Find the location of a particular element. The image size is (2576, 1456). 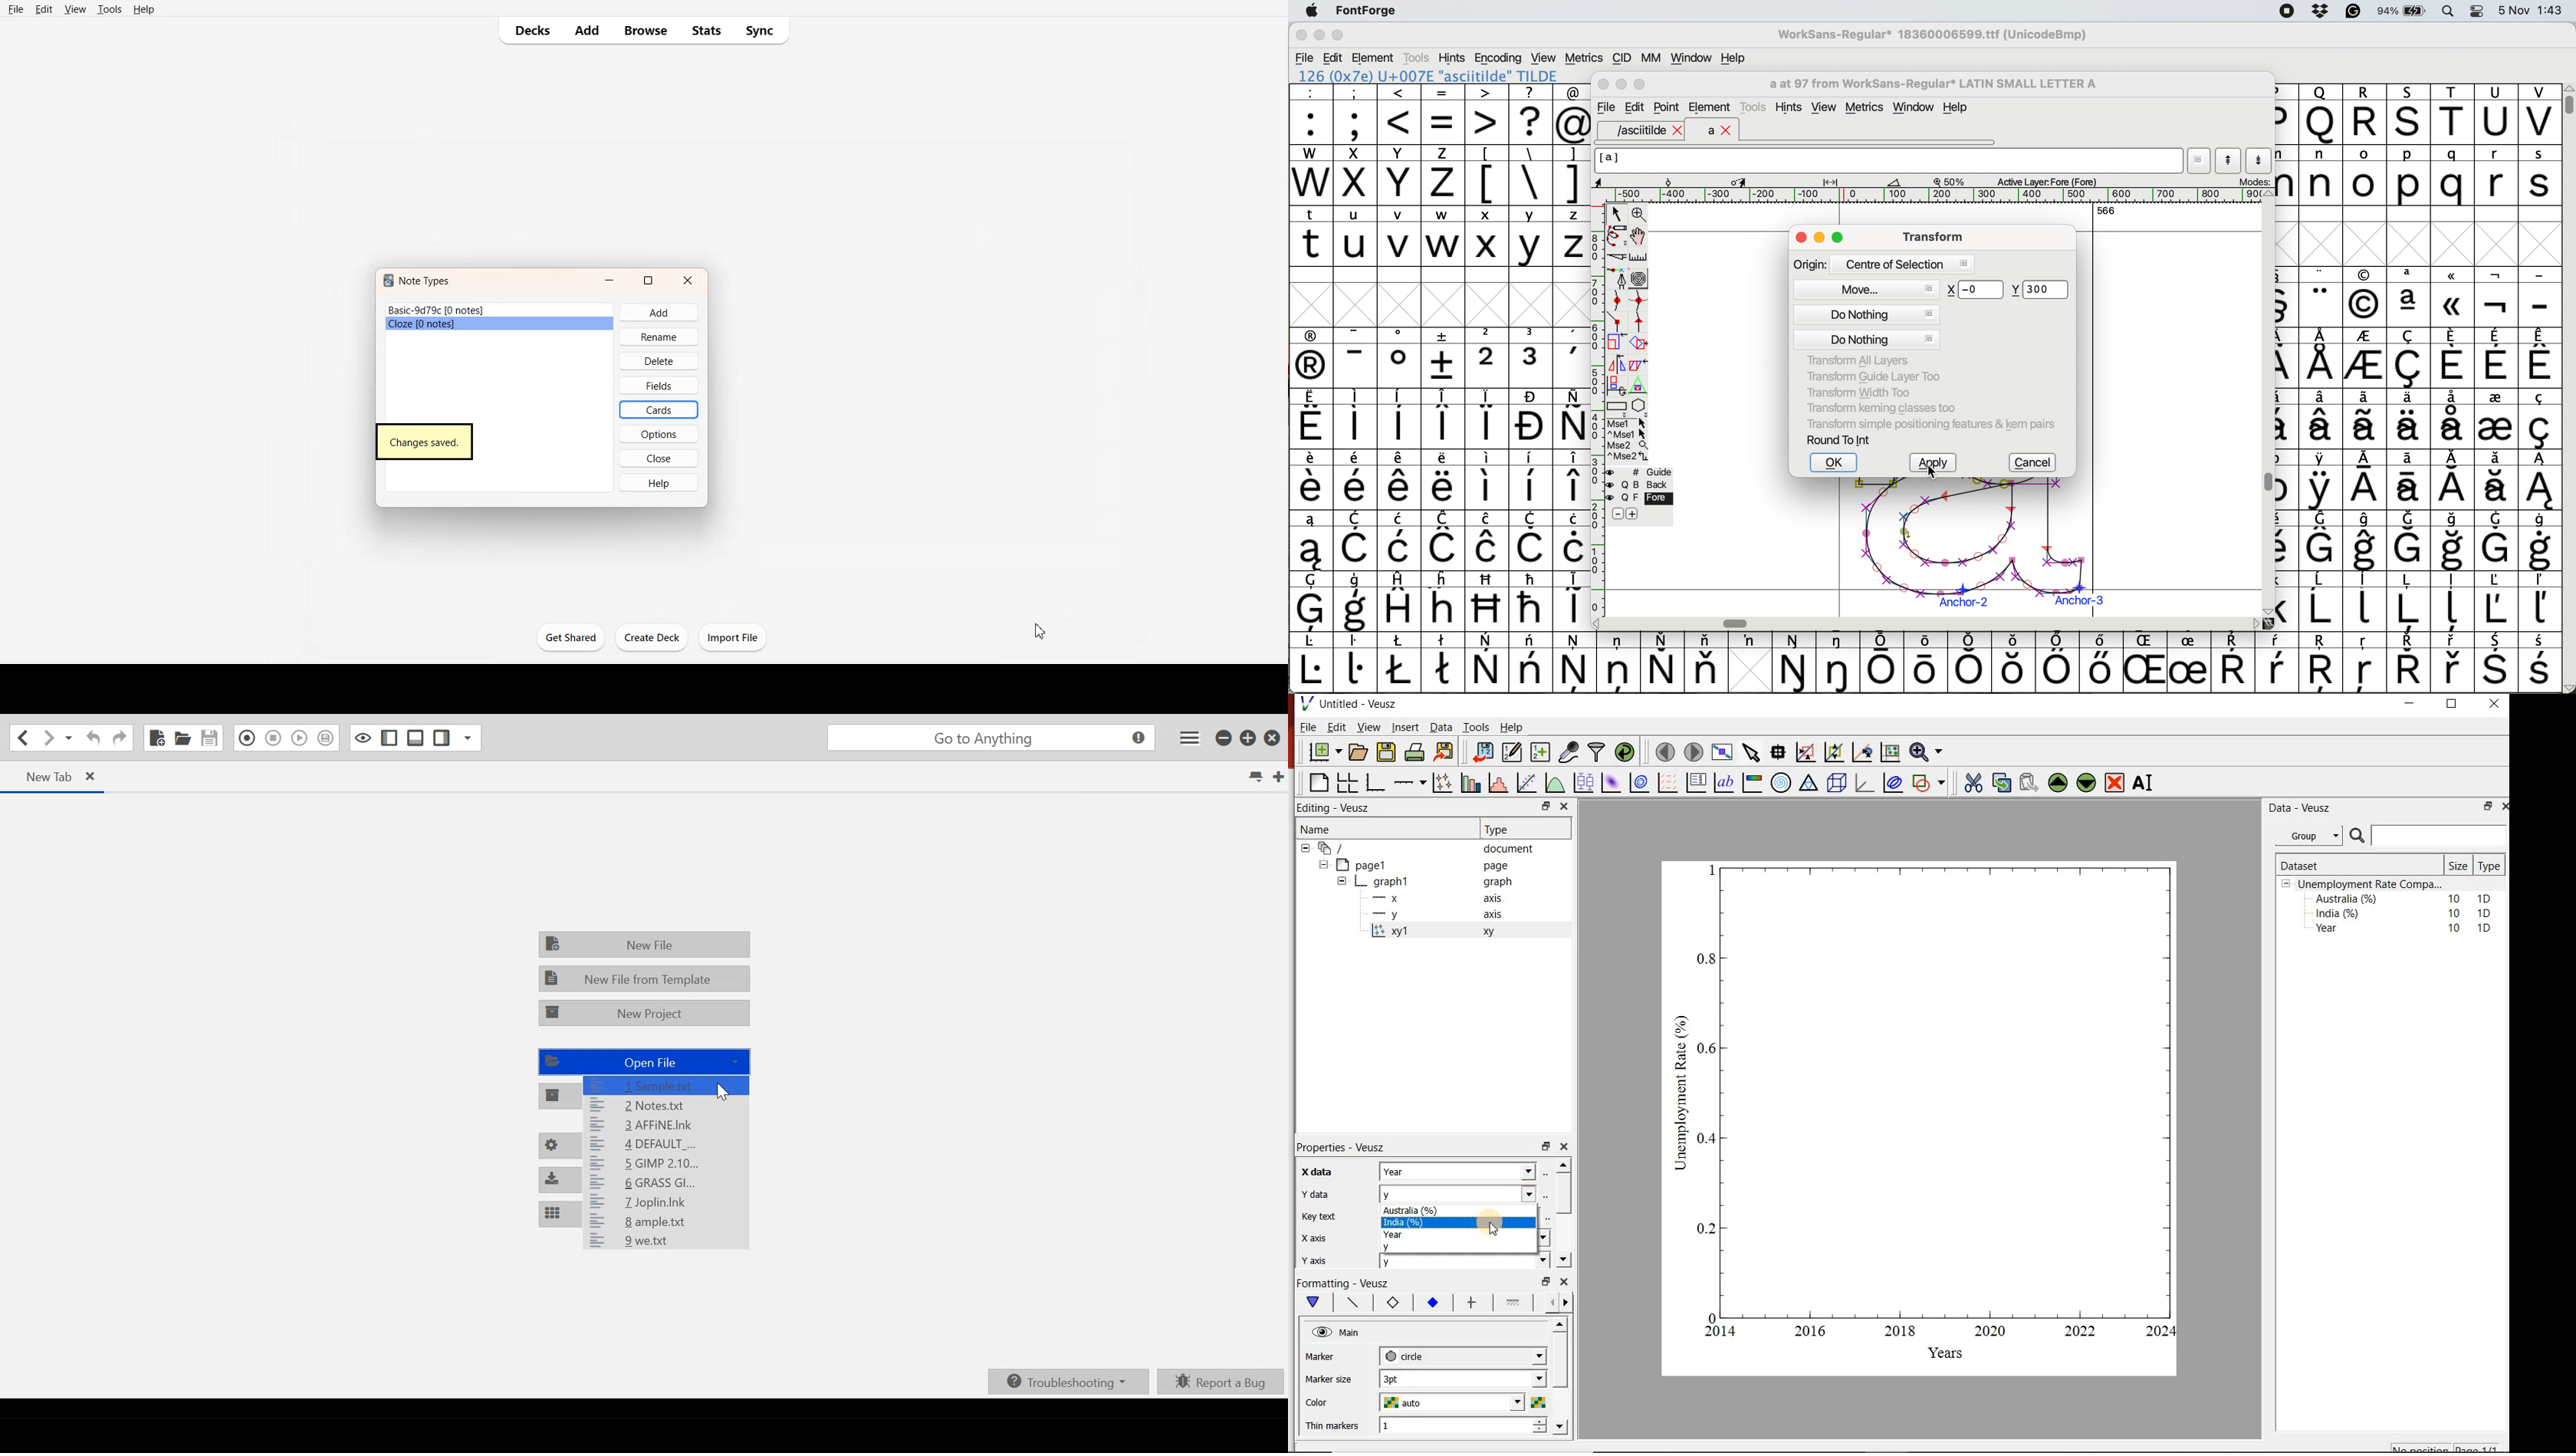

Australia (%) is located at coordinates (1462, 1211).